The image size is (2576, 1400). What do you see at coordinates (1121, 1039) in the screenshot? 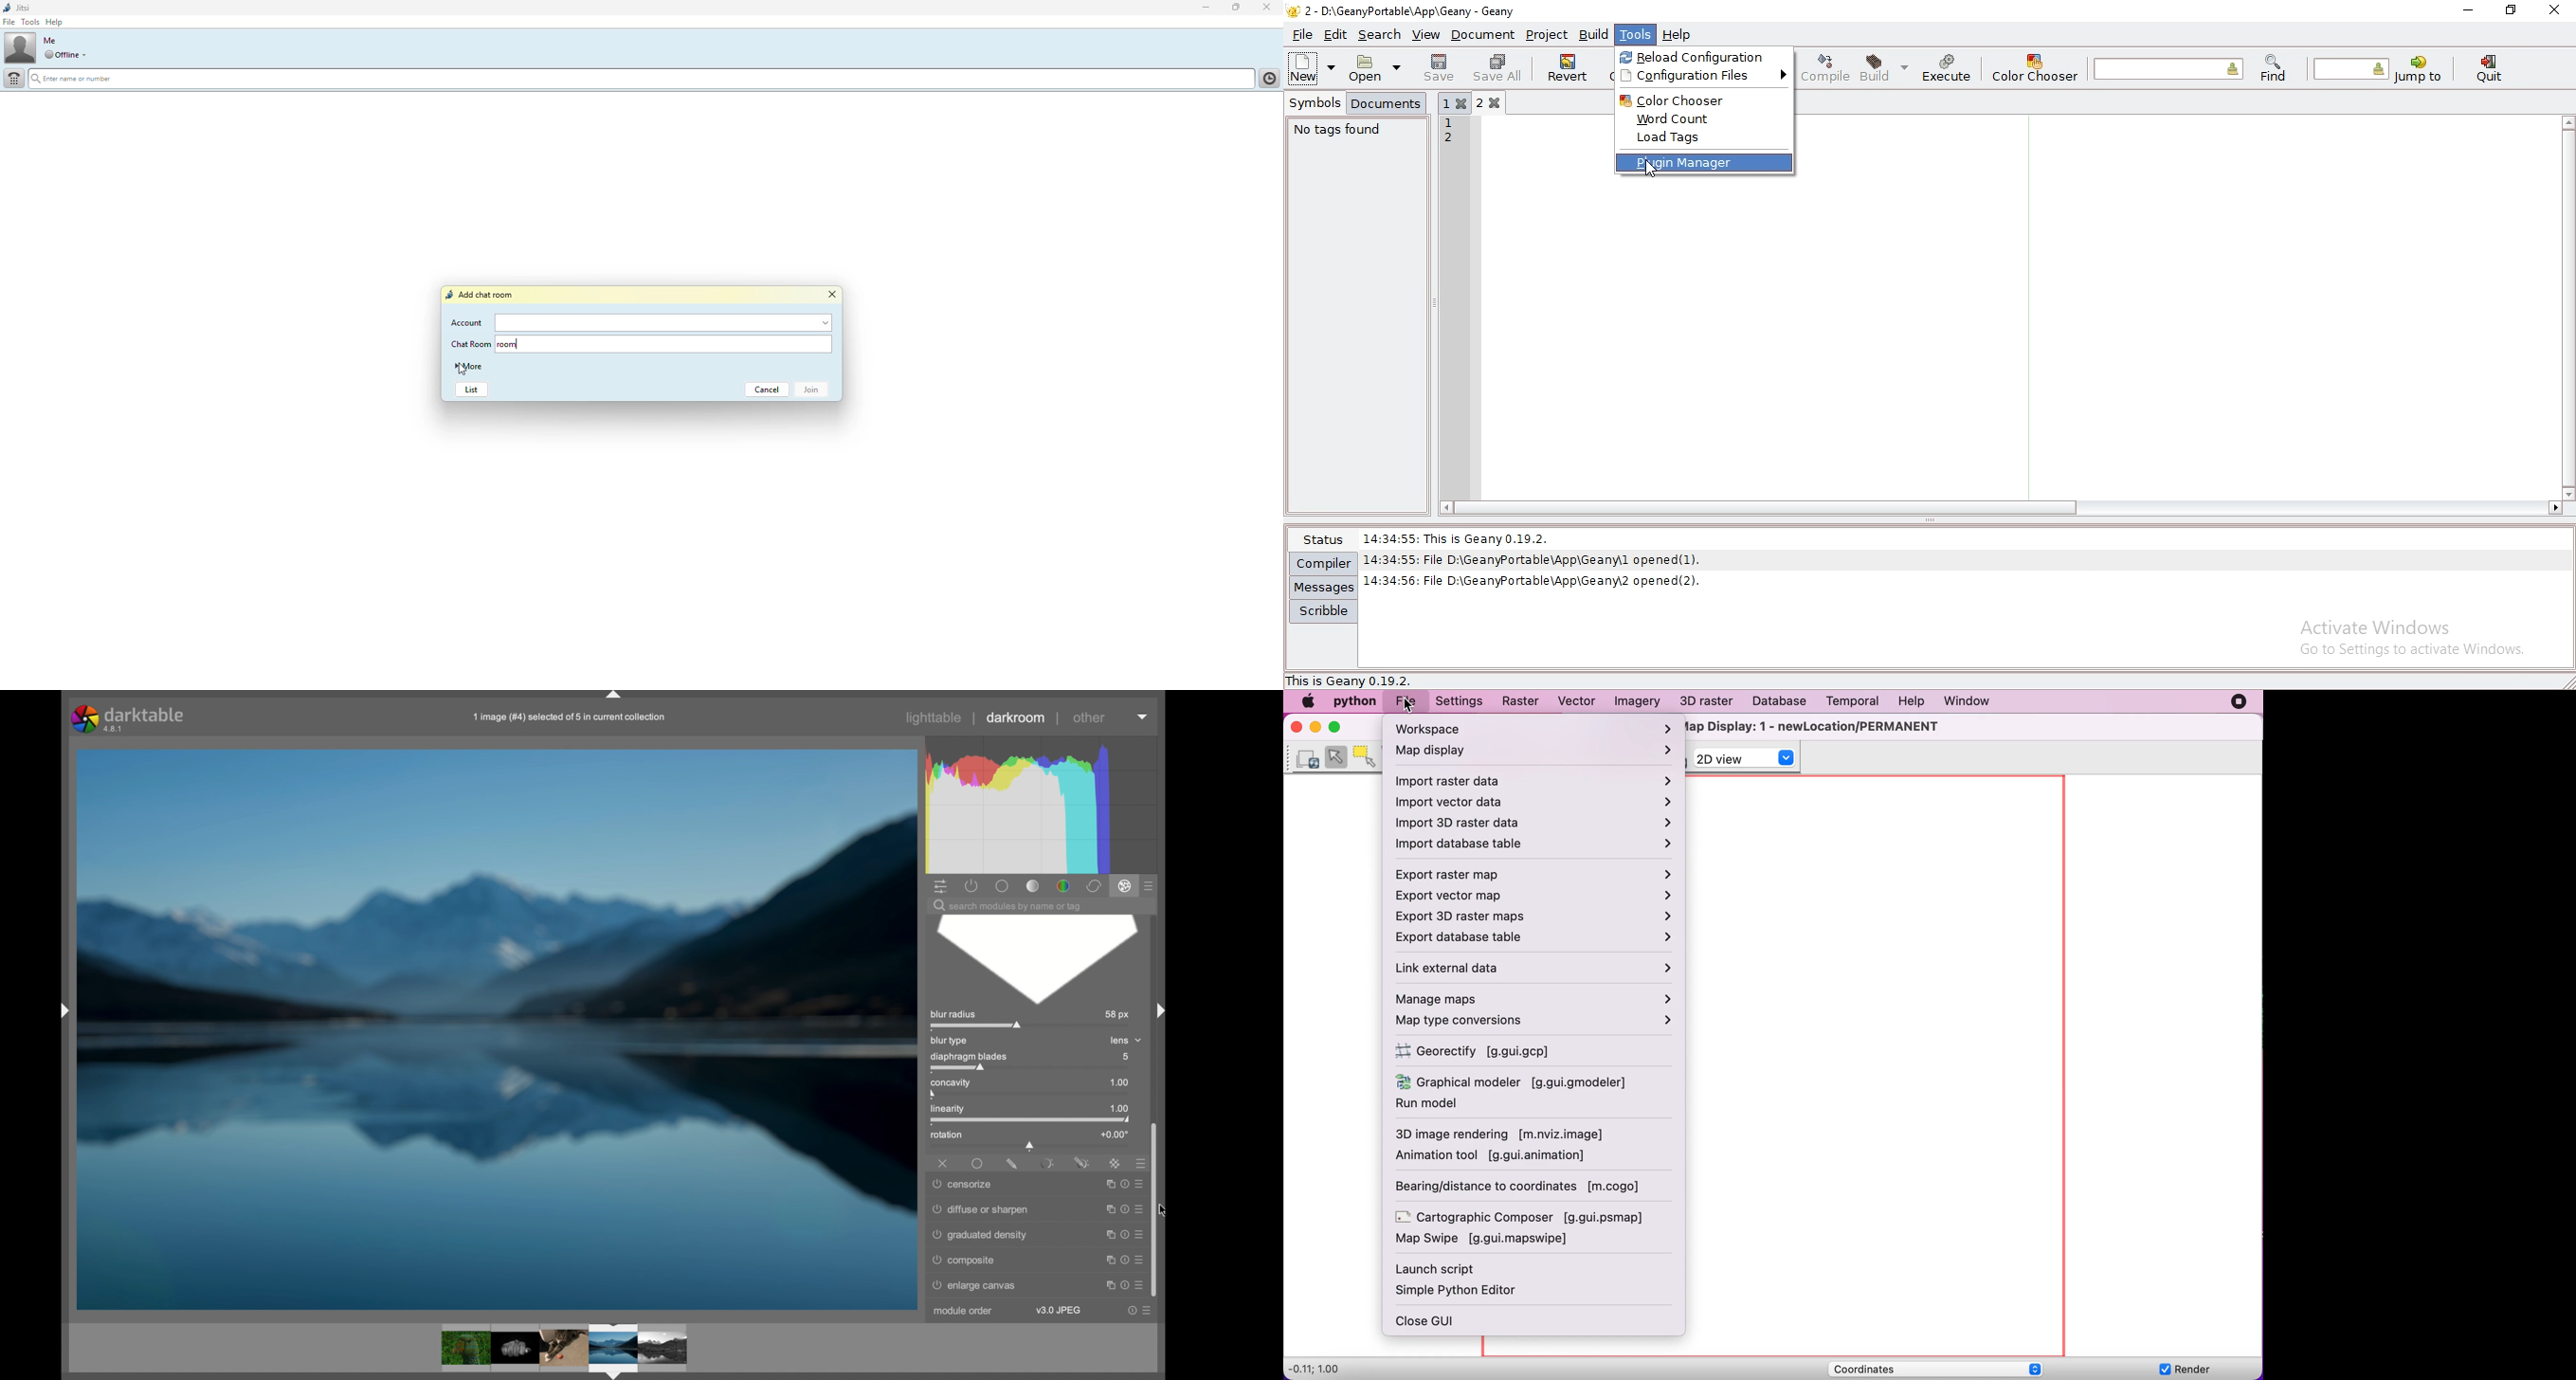
I see `lens` at bounding box center [1121, 1039].